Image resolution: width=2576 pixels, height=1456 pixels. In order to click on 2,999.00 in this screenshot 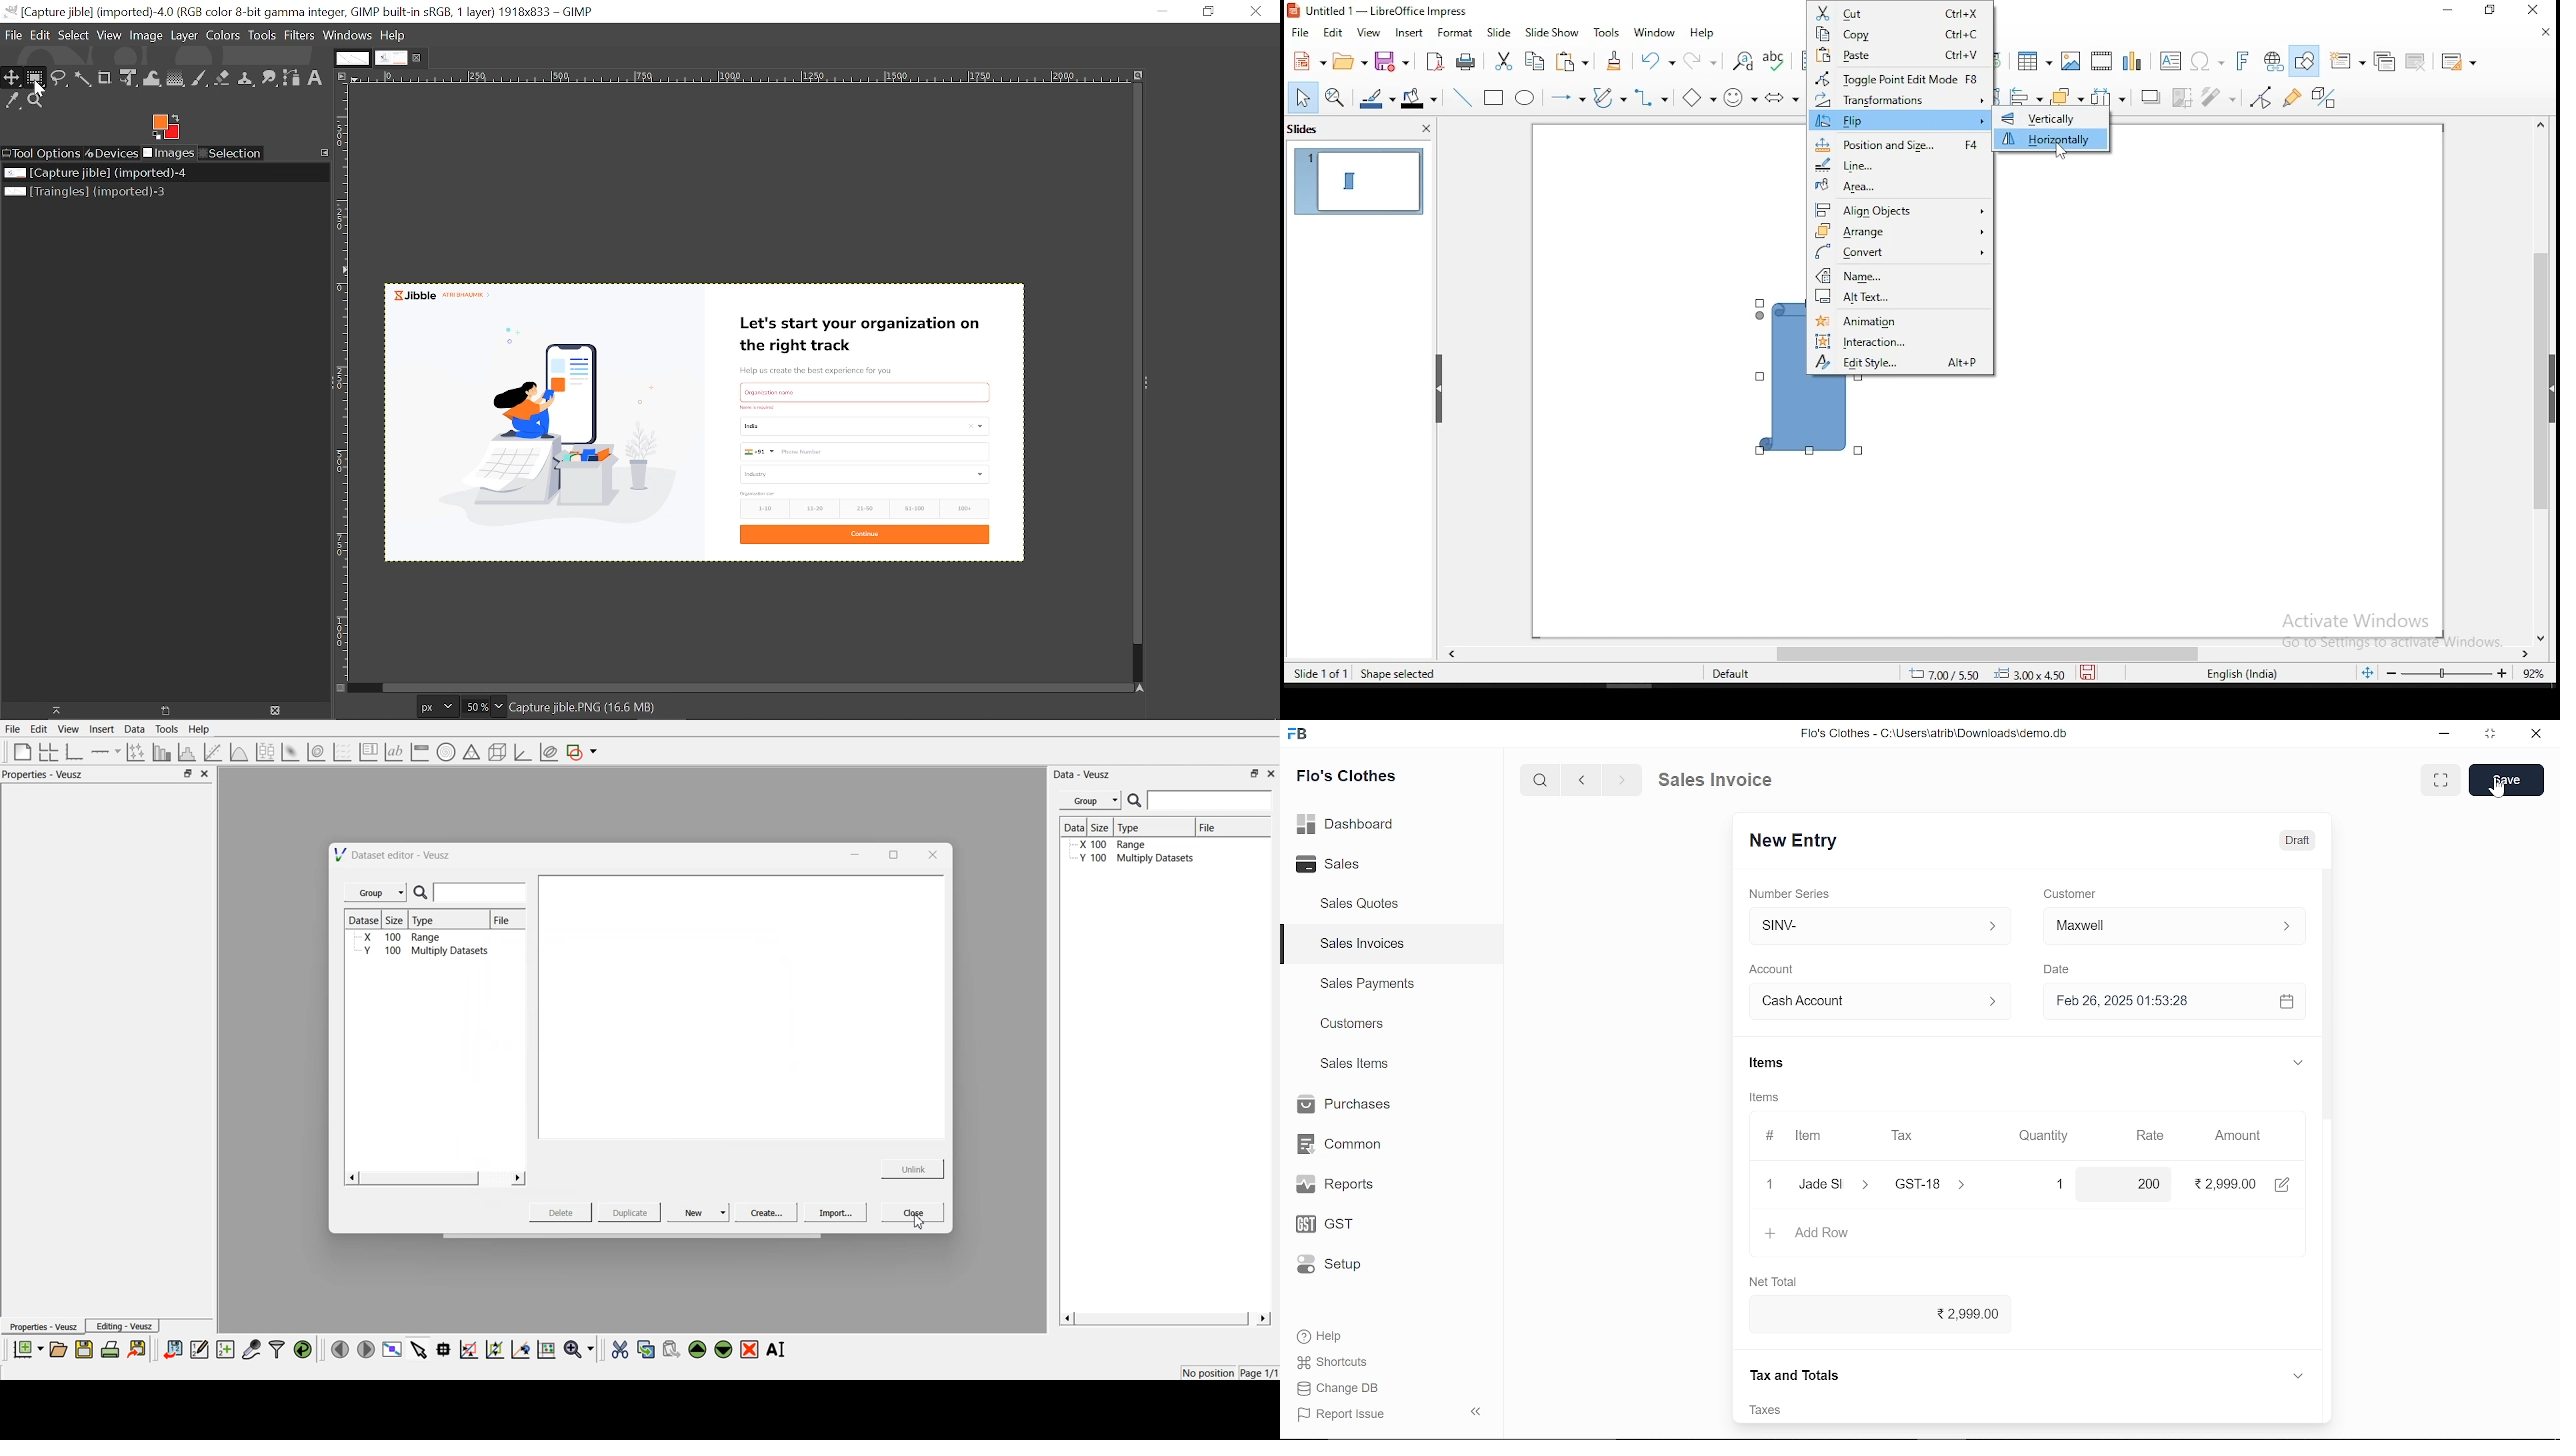, I will do `click(1874, 1315)`.